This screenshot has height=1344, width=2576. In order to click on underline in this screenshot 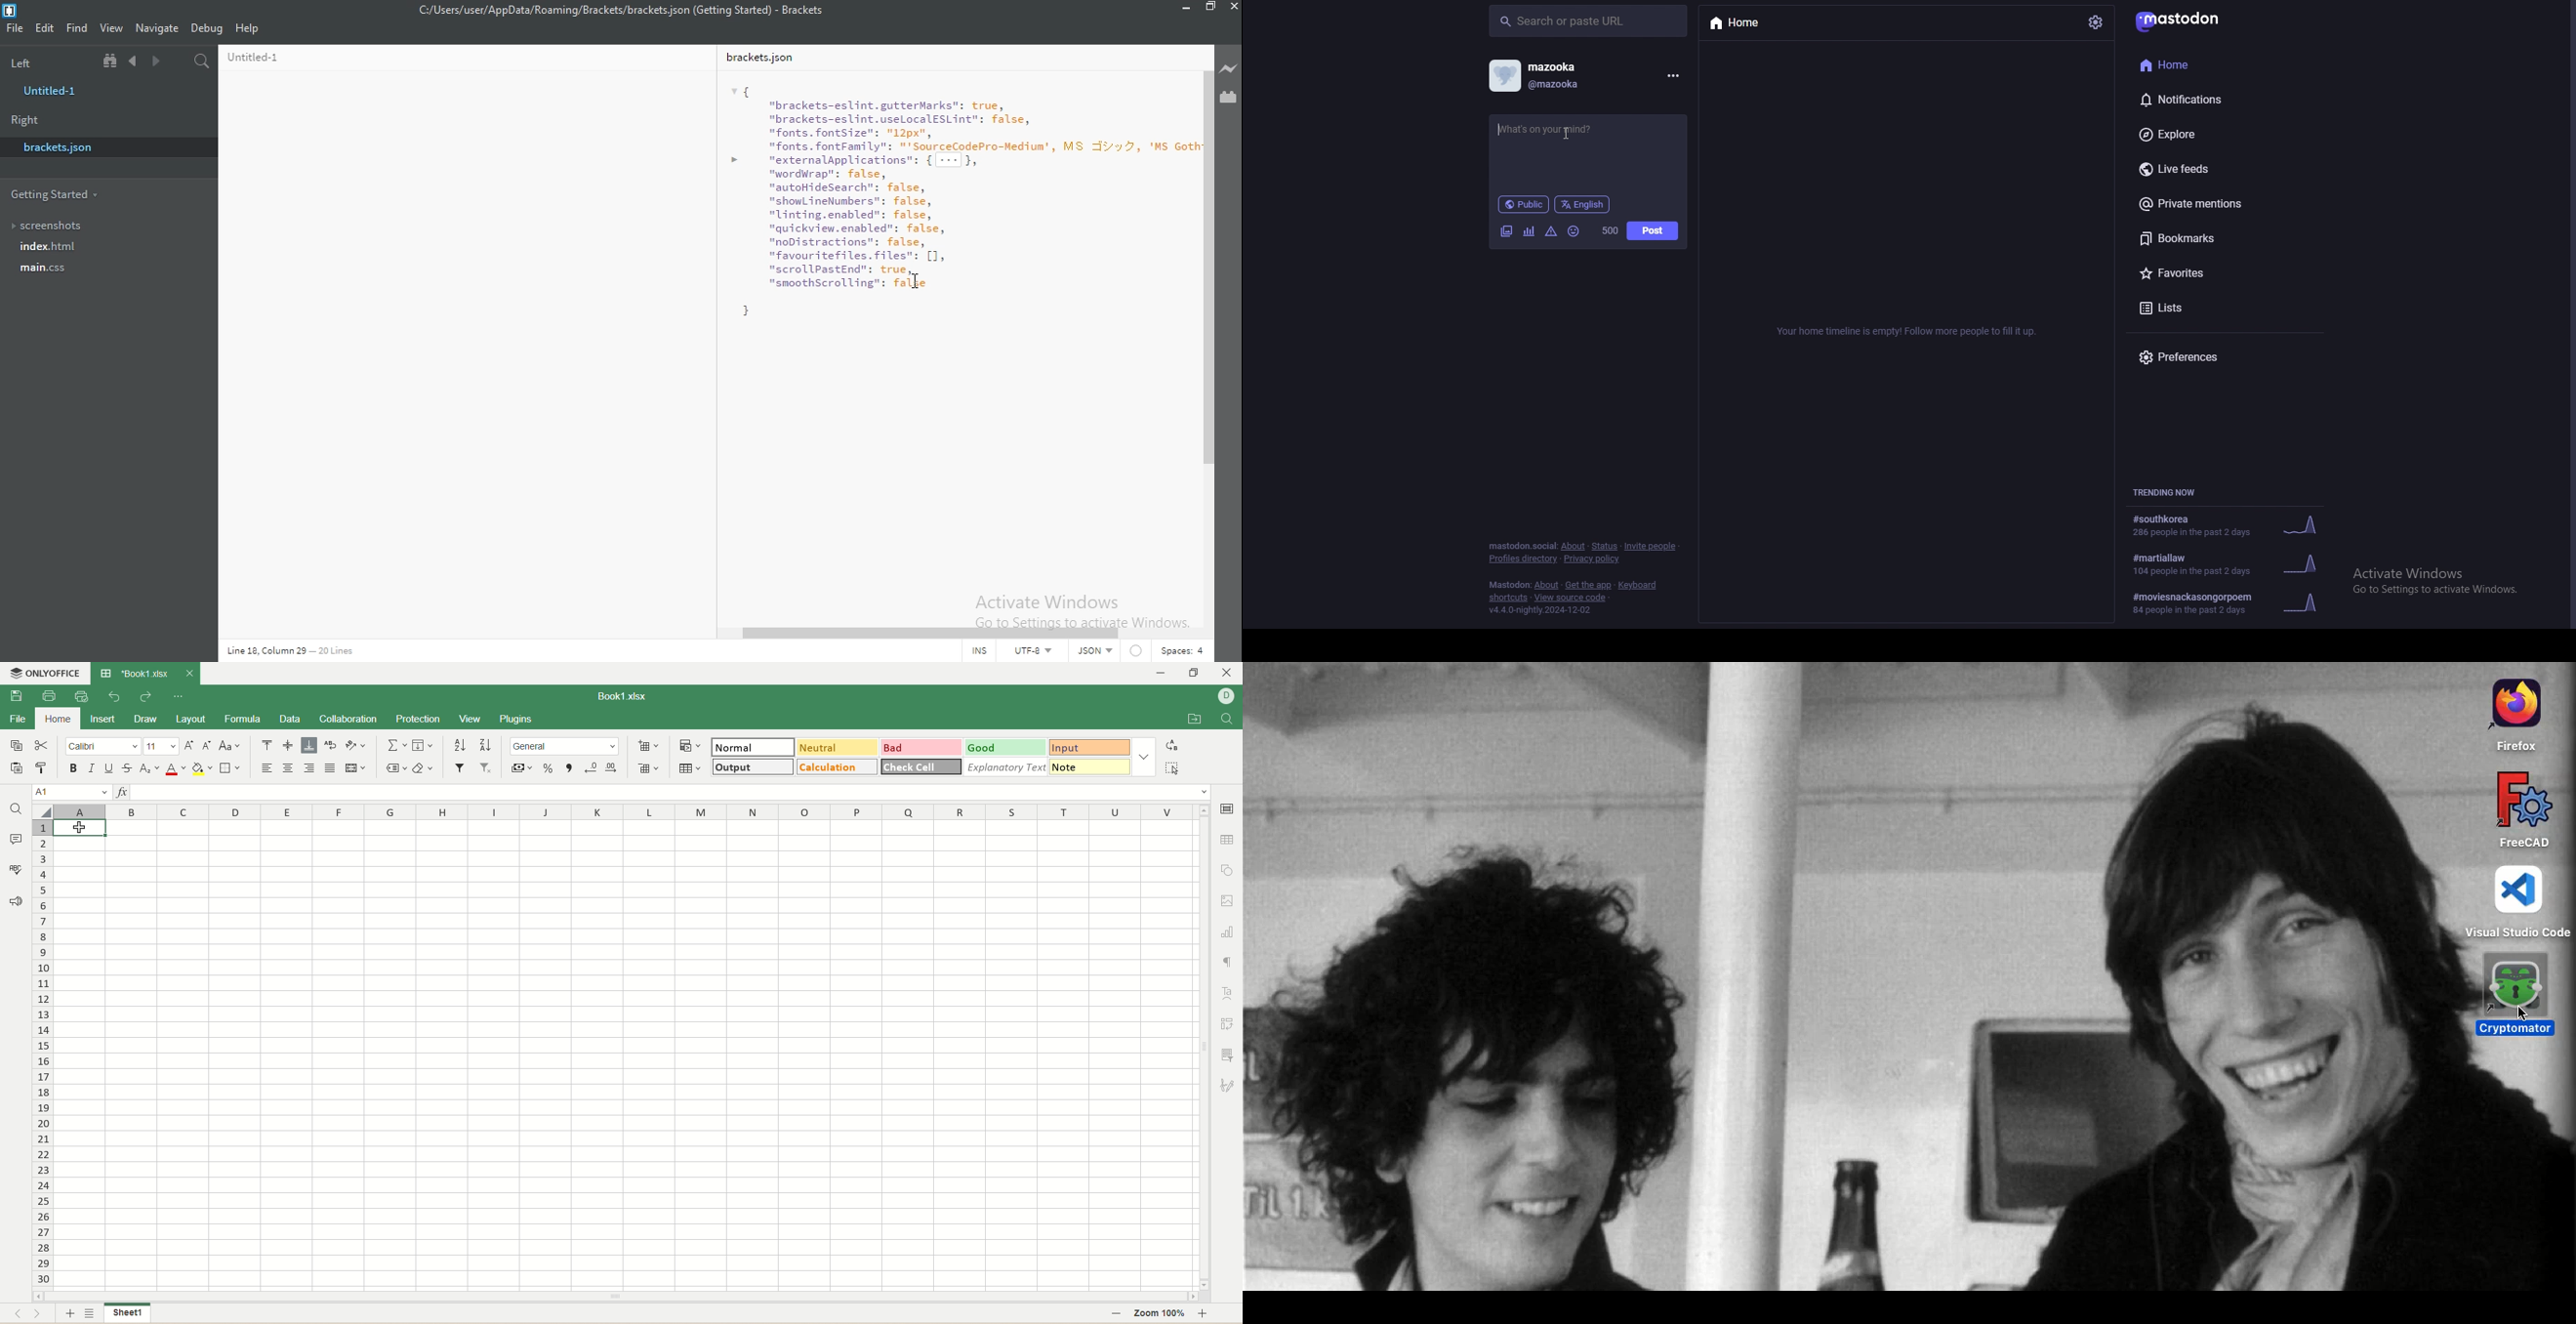, I will do `click(110, 770)`.